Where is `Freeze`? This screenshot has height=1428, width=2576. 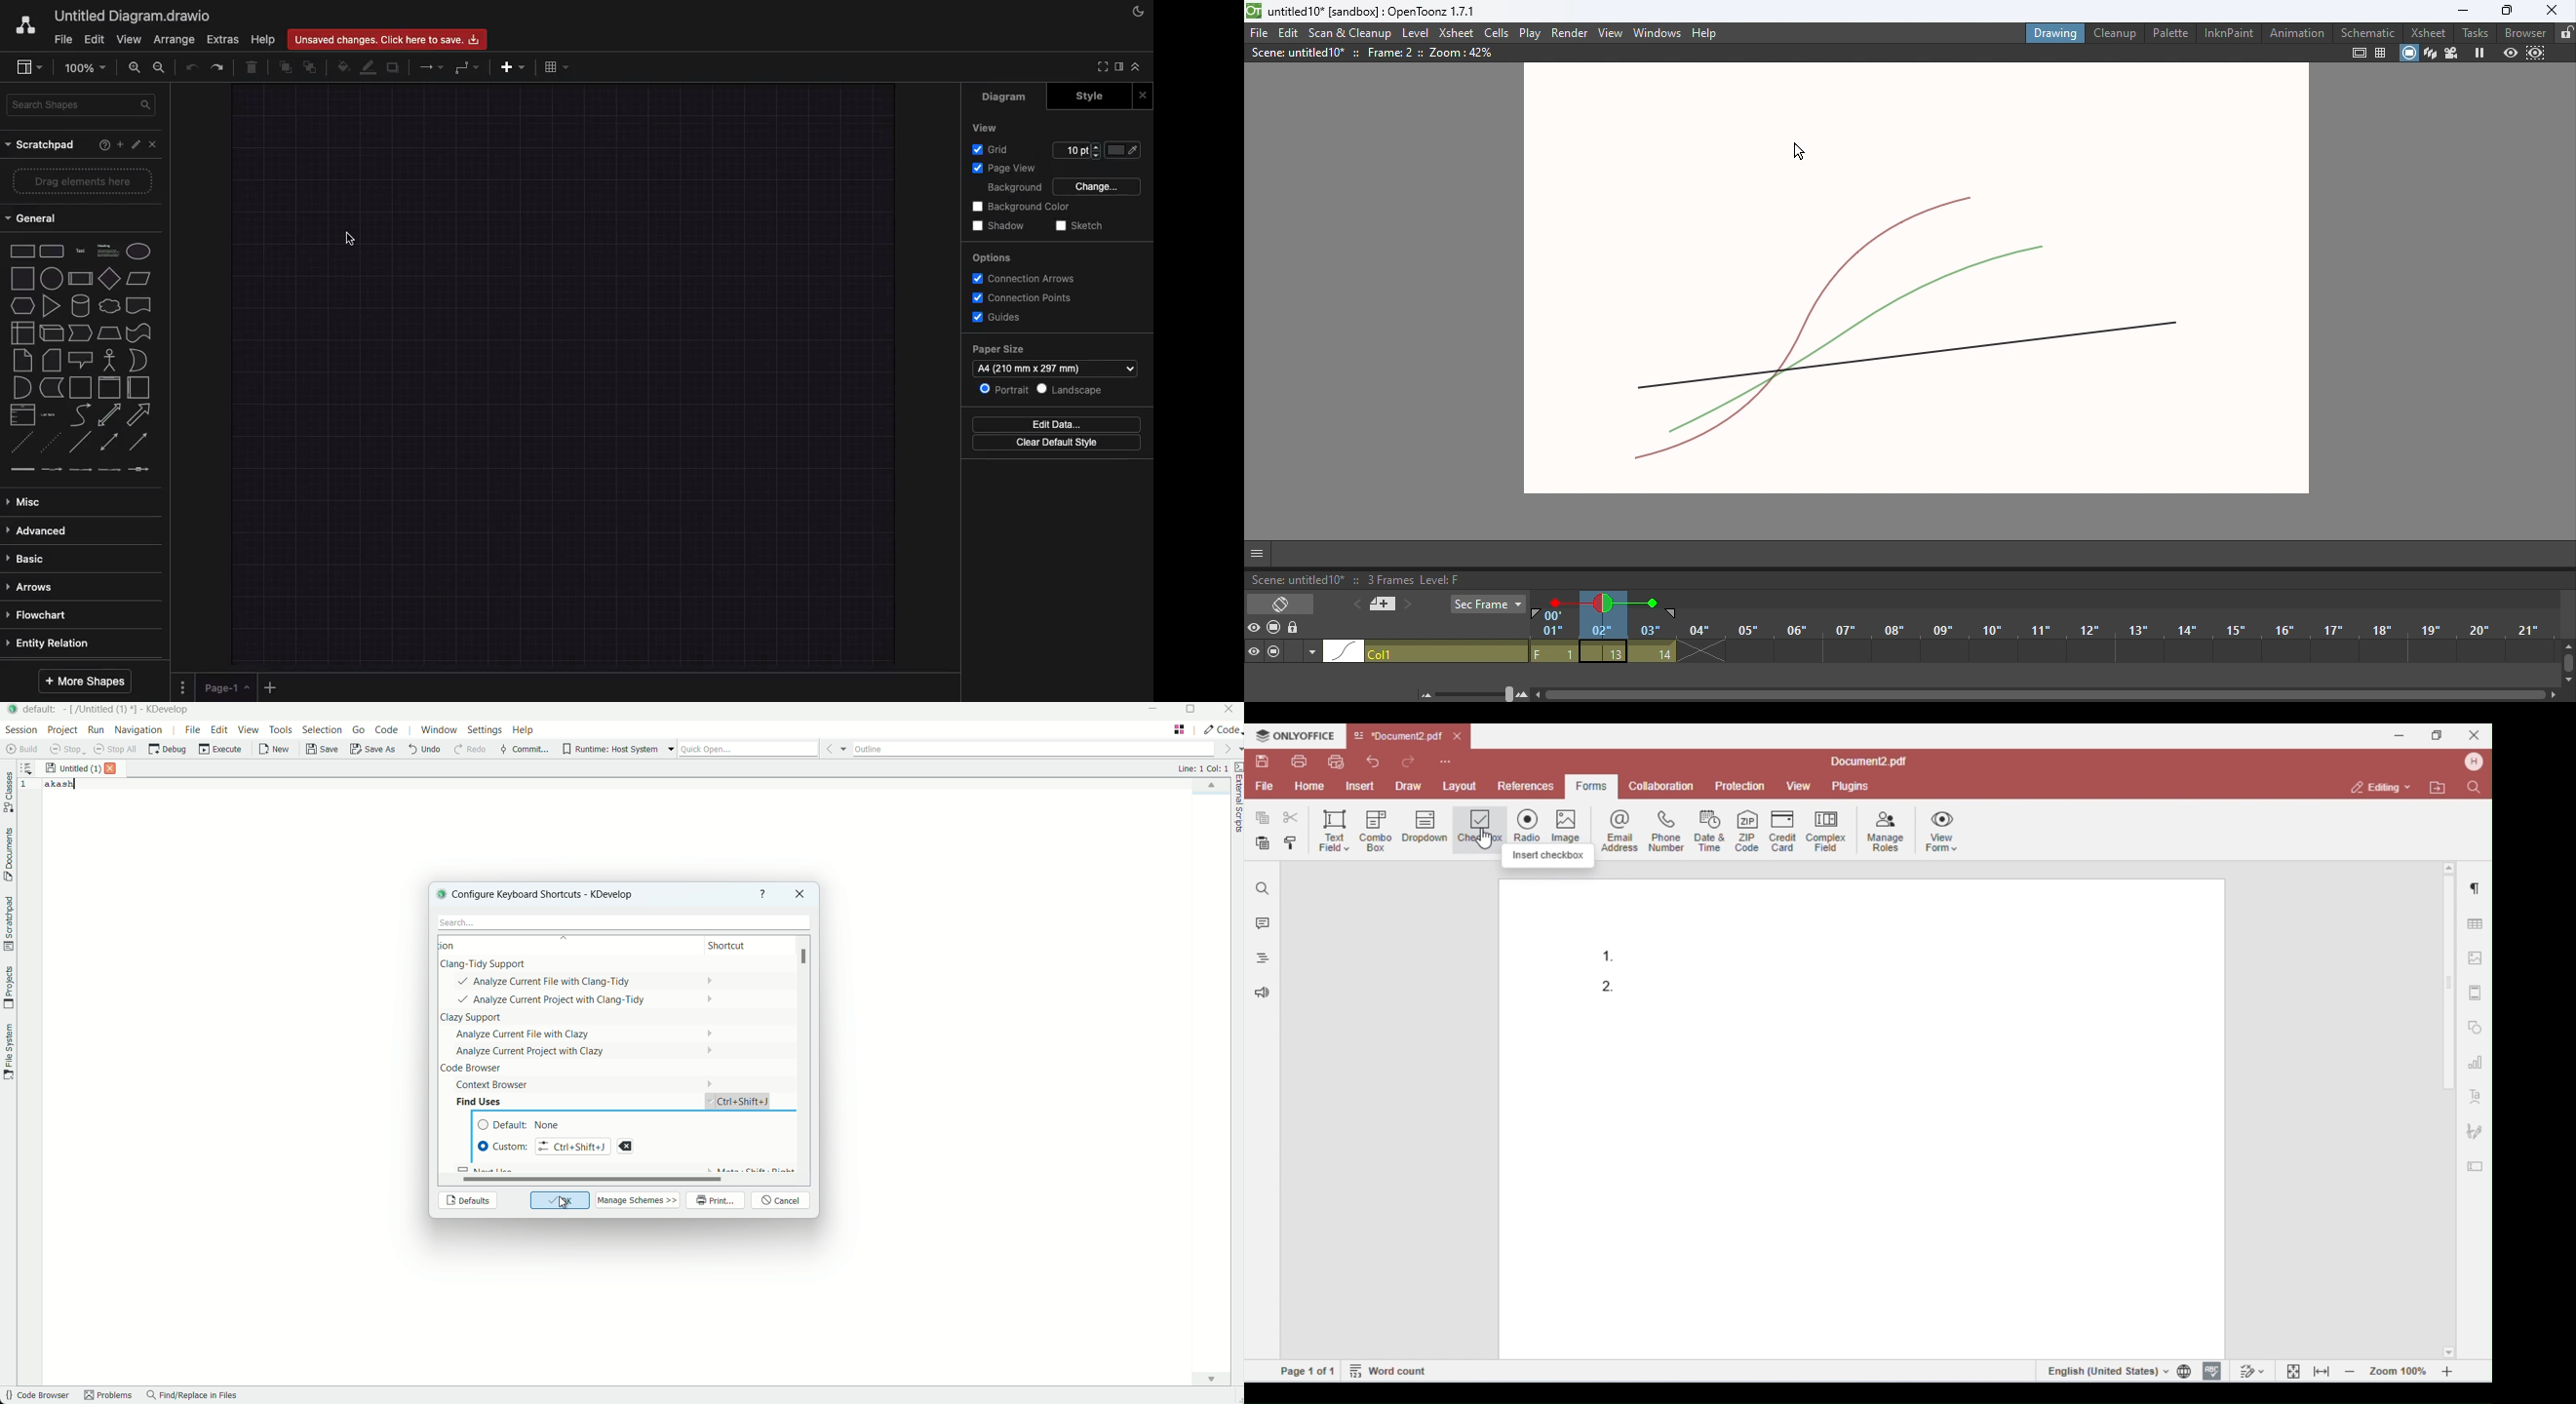
Freeze is located at coordinates (2478, 54).